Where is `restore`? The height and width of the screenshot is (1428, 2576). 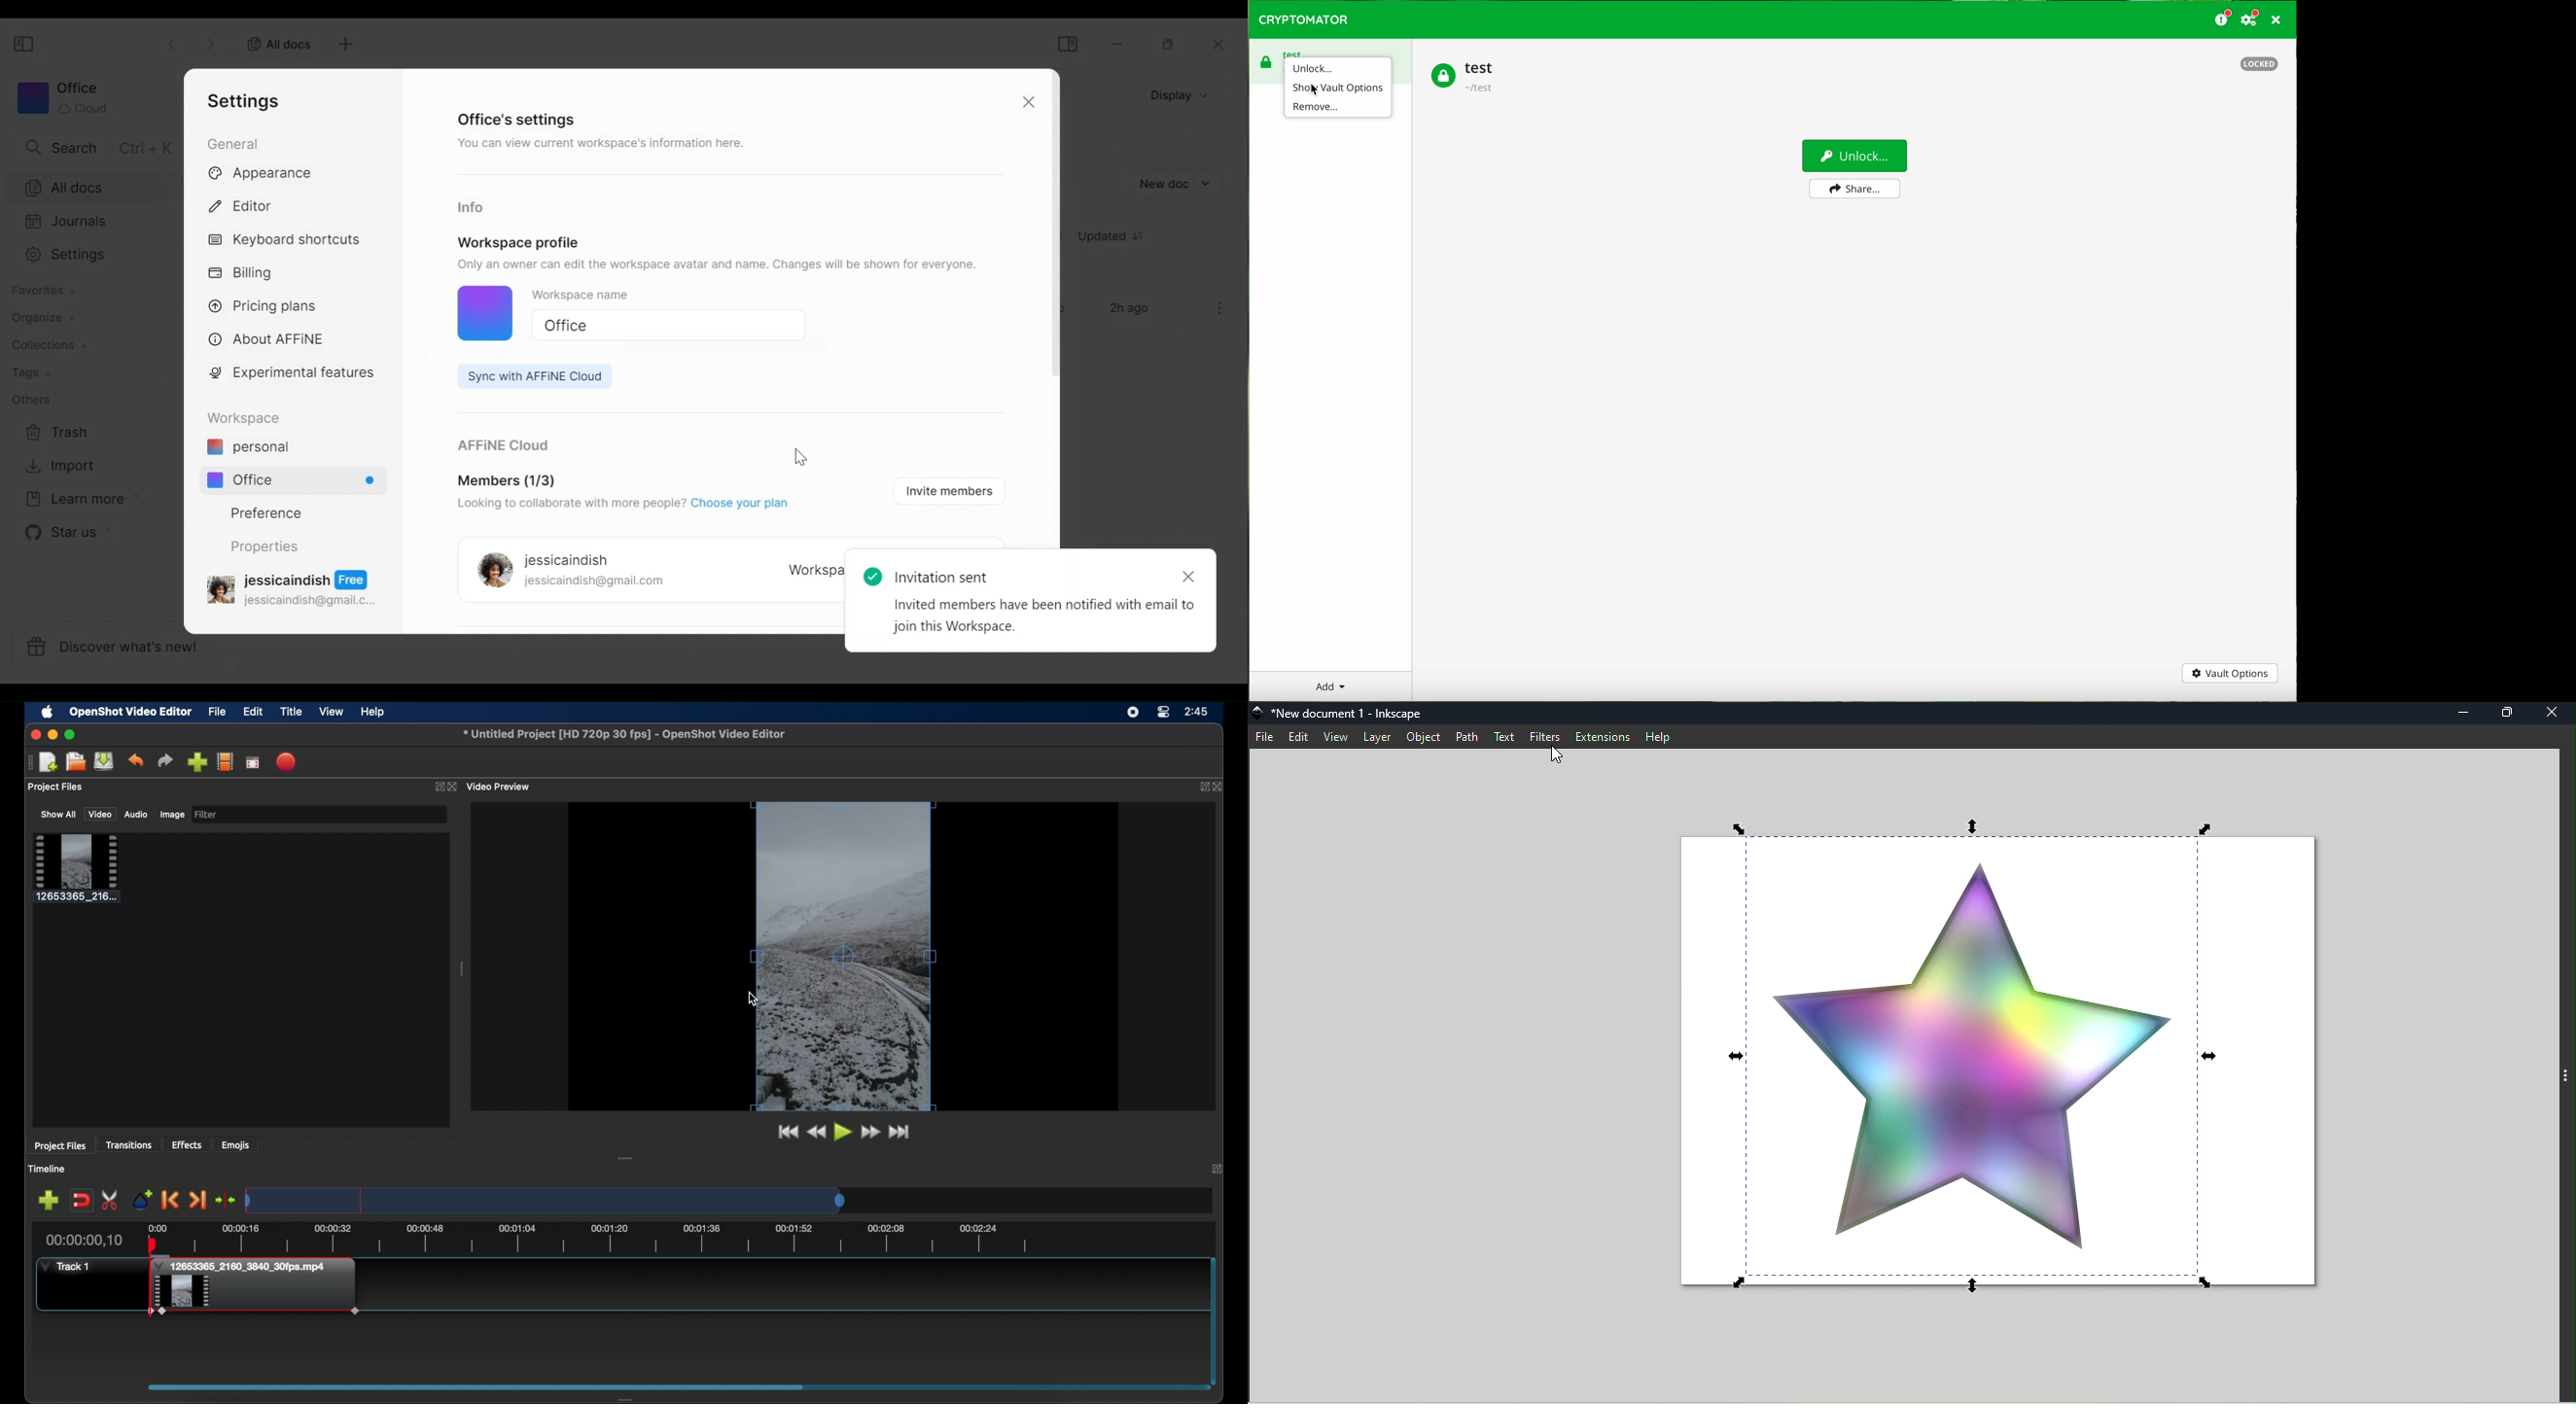 restore is located at coordinates (1170, 44).